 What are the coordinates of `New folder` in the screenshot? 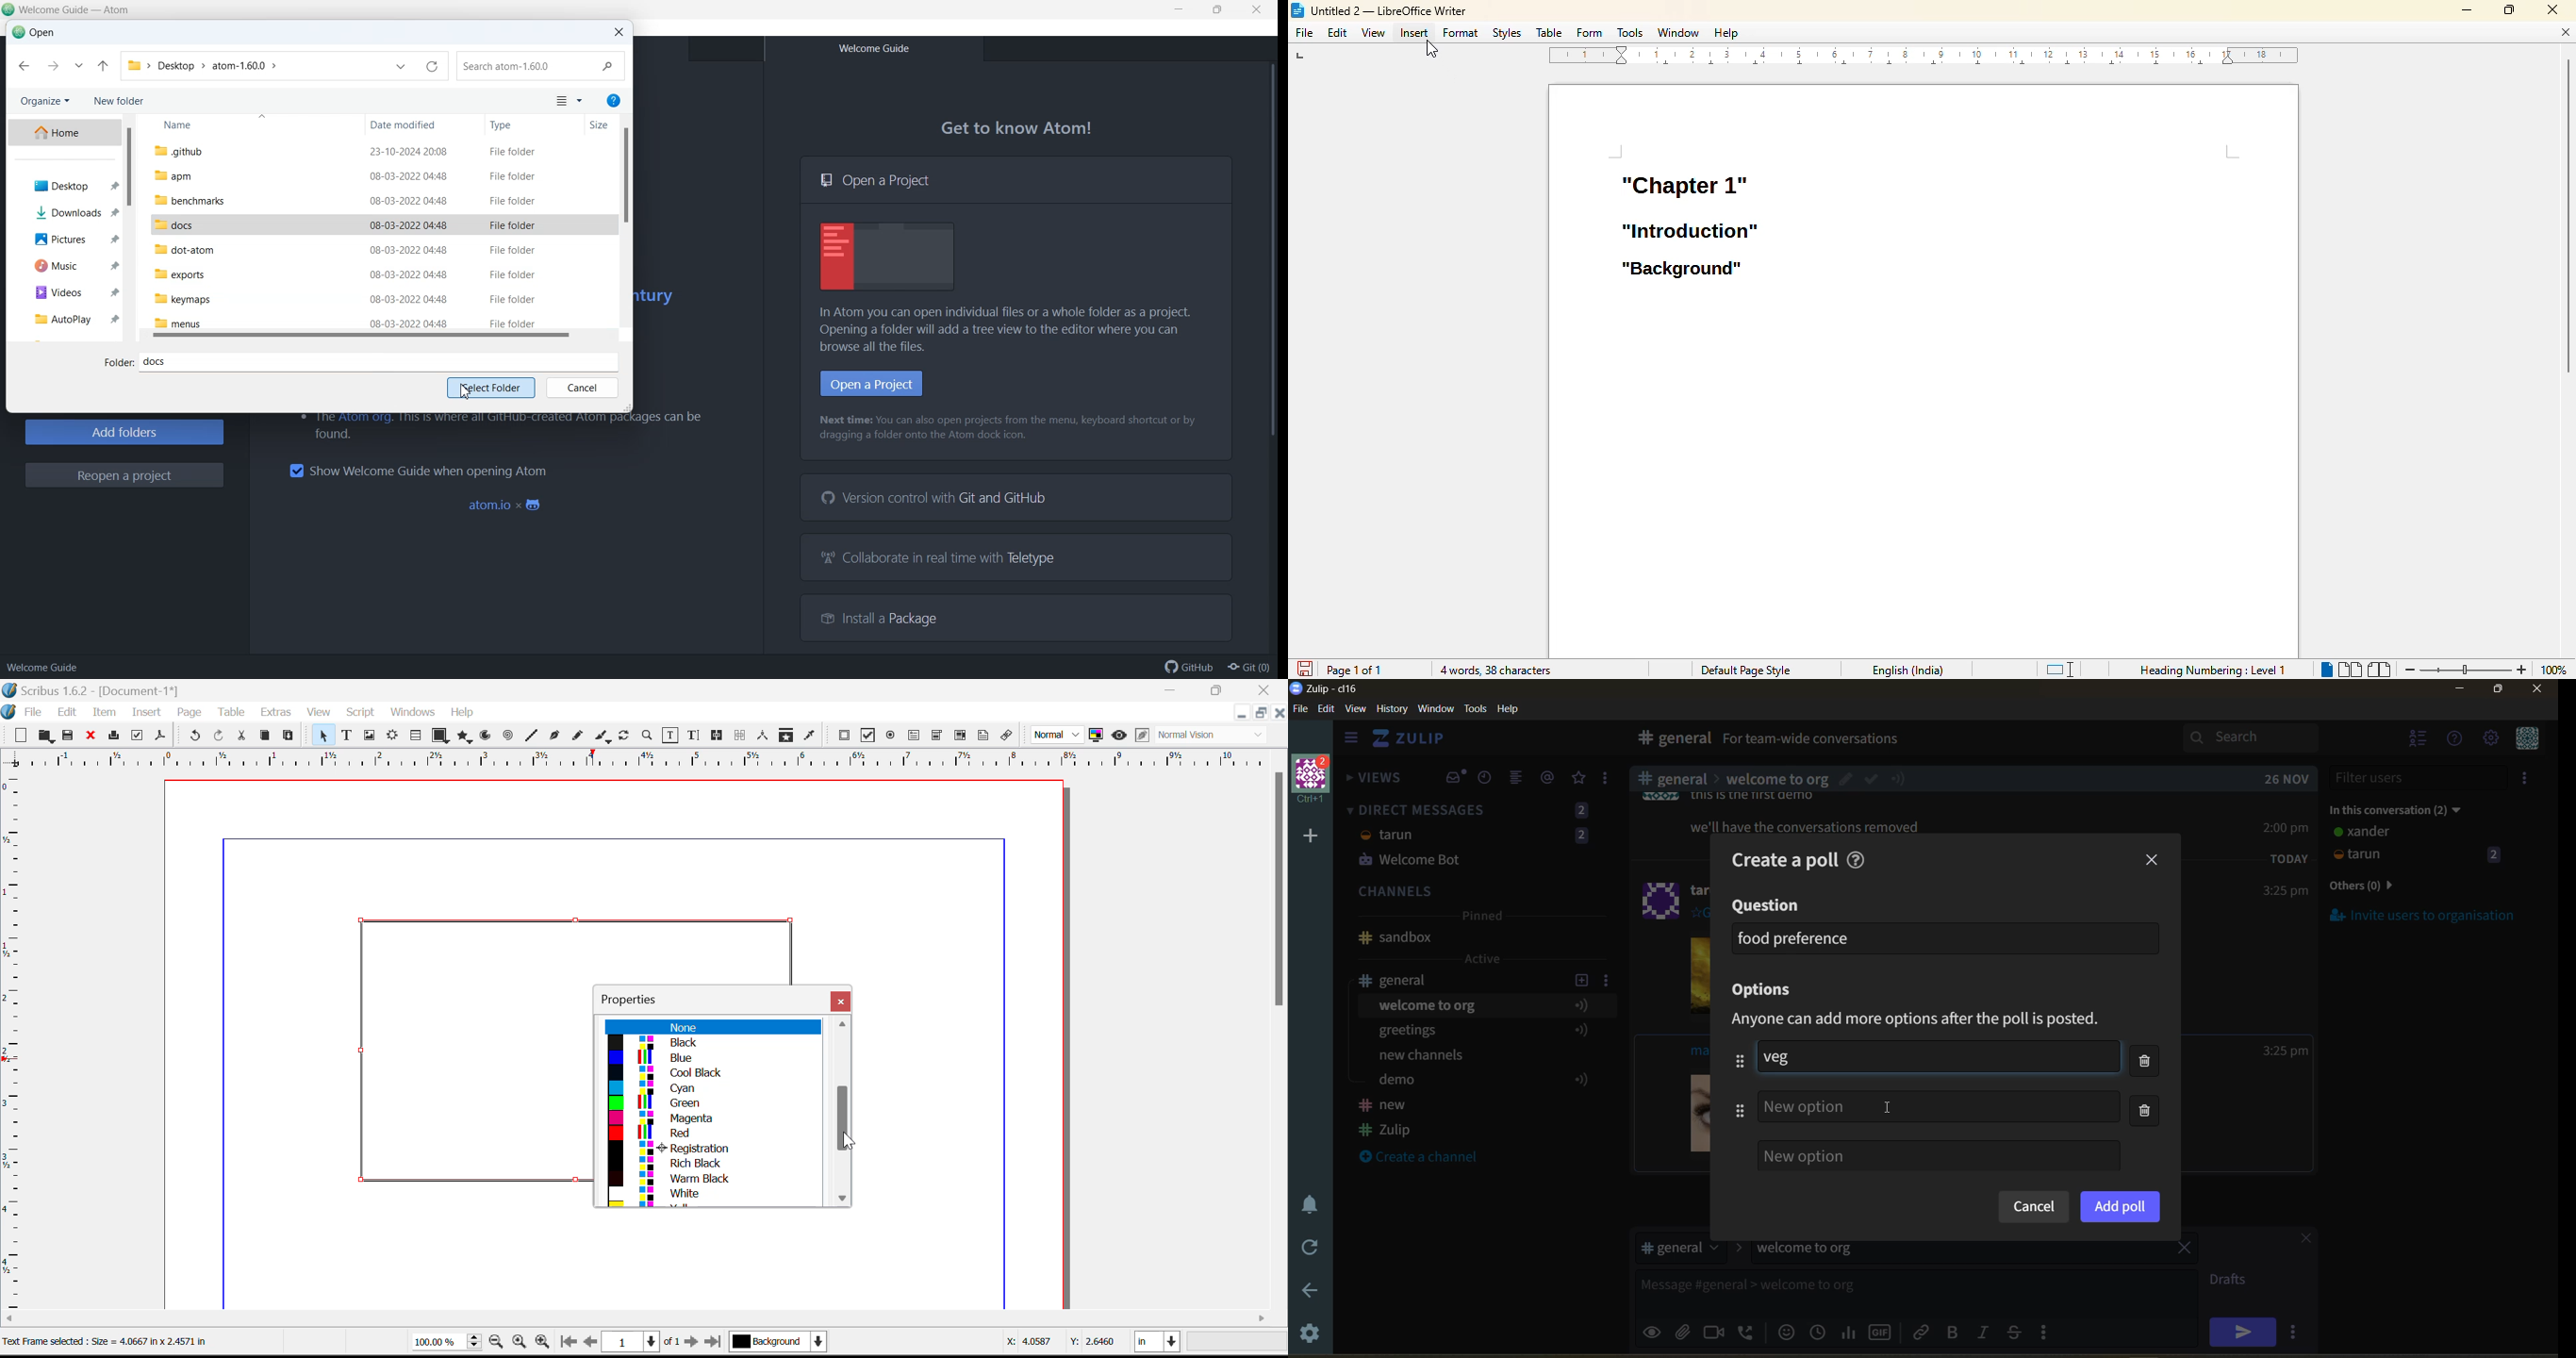 It's located at (121, 102).